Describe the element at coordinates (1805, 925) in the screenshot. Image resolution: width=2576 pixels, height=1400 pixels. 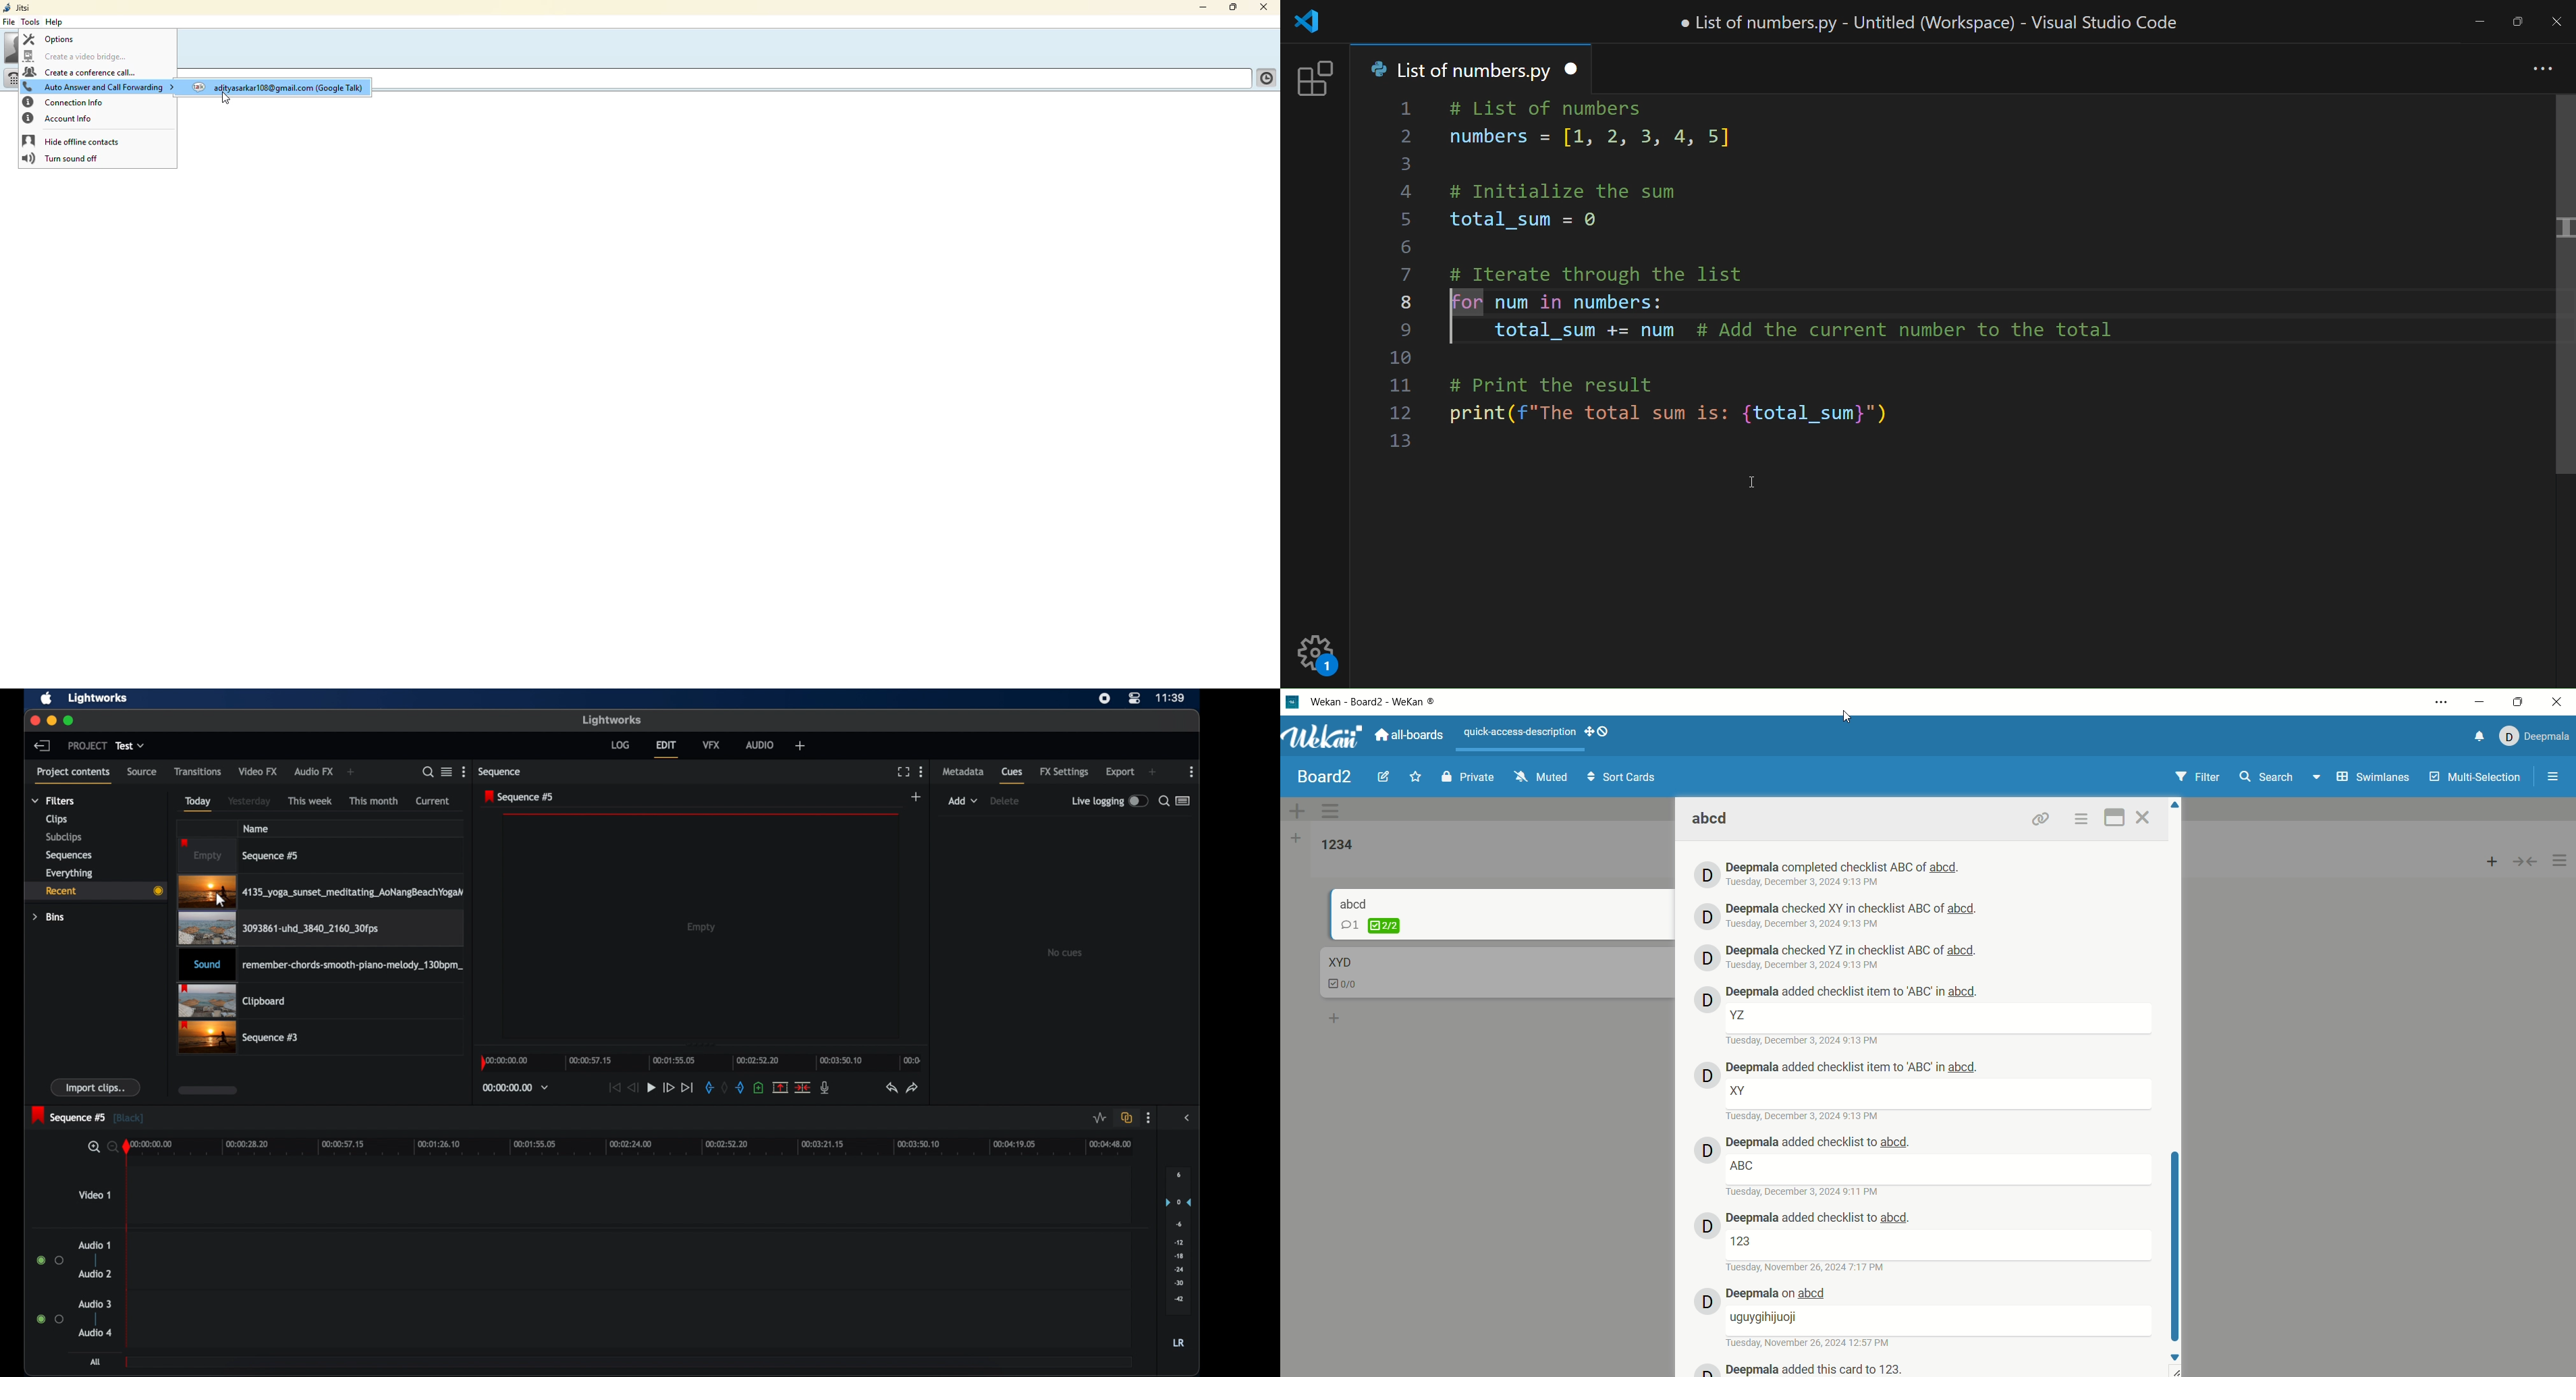
I see `date and time` at that location.